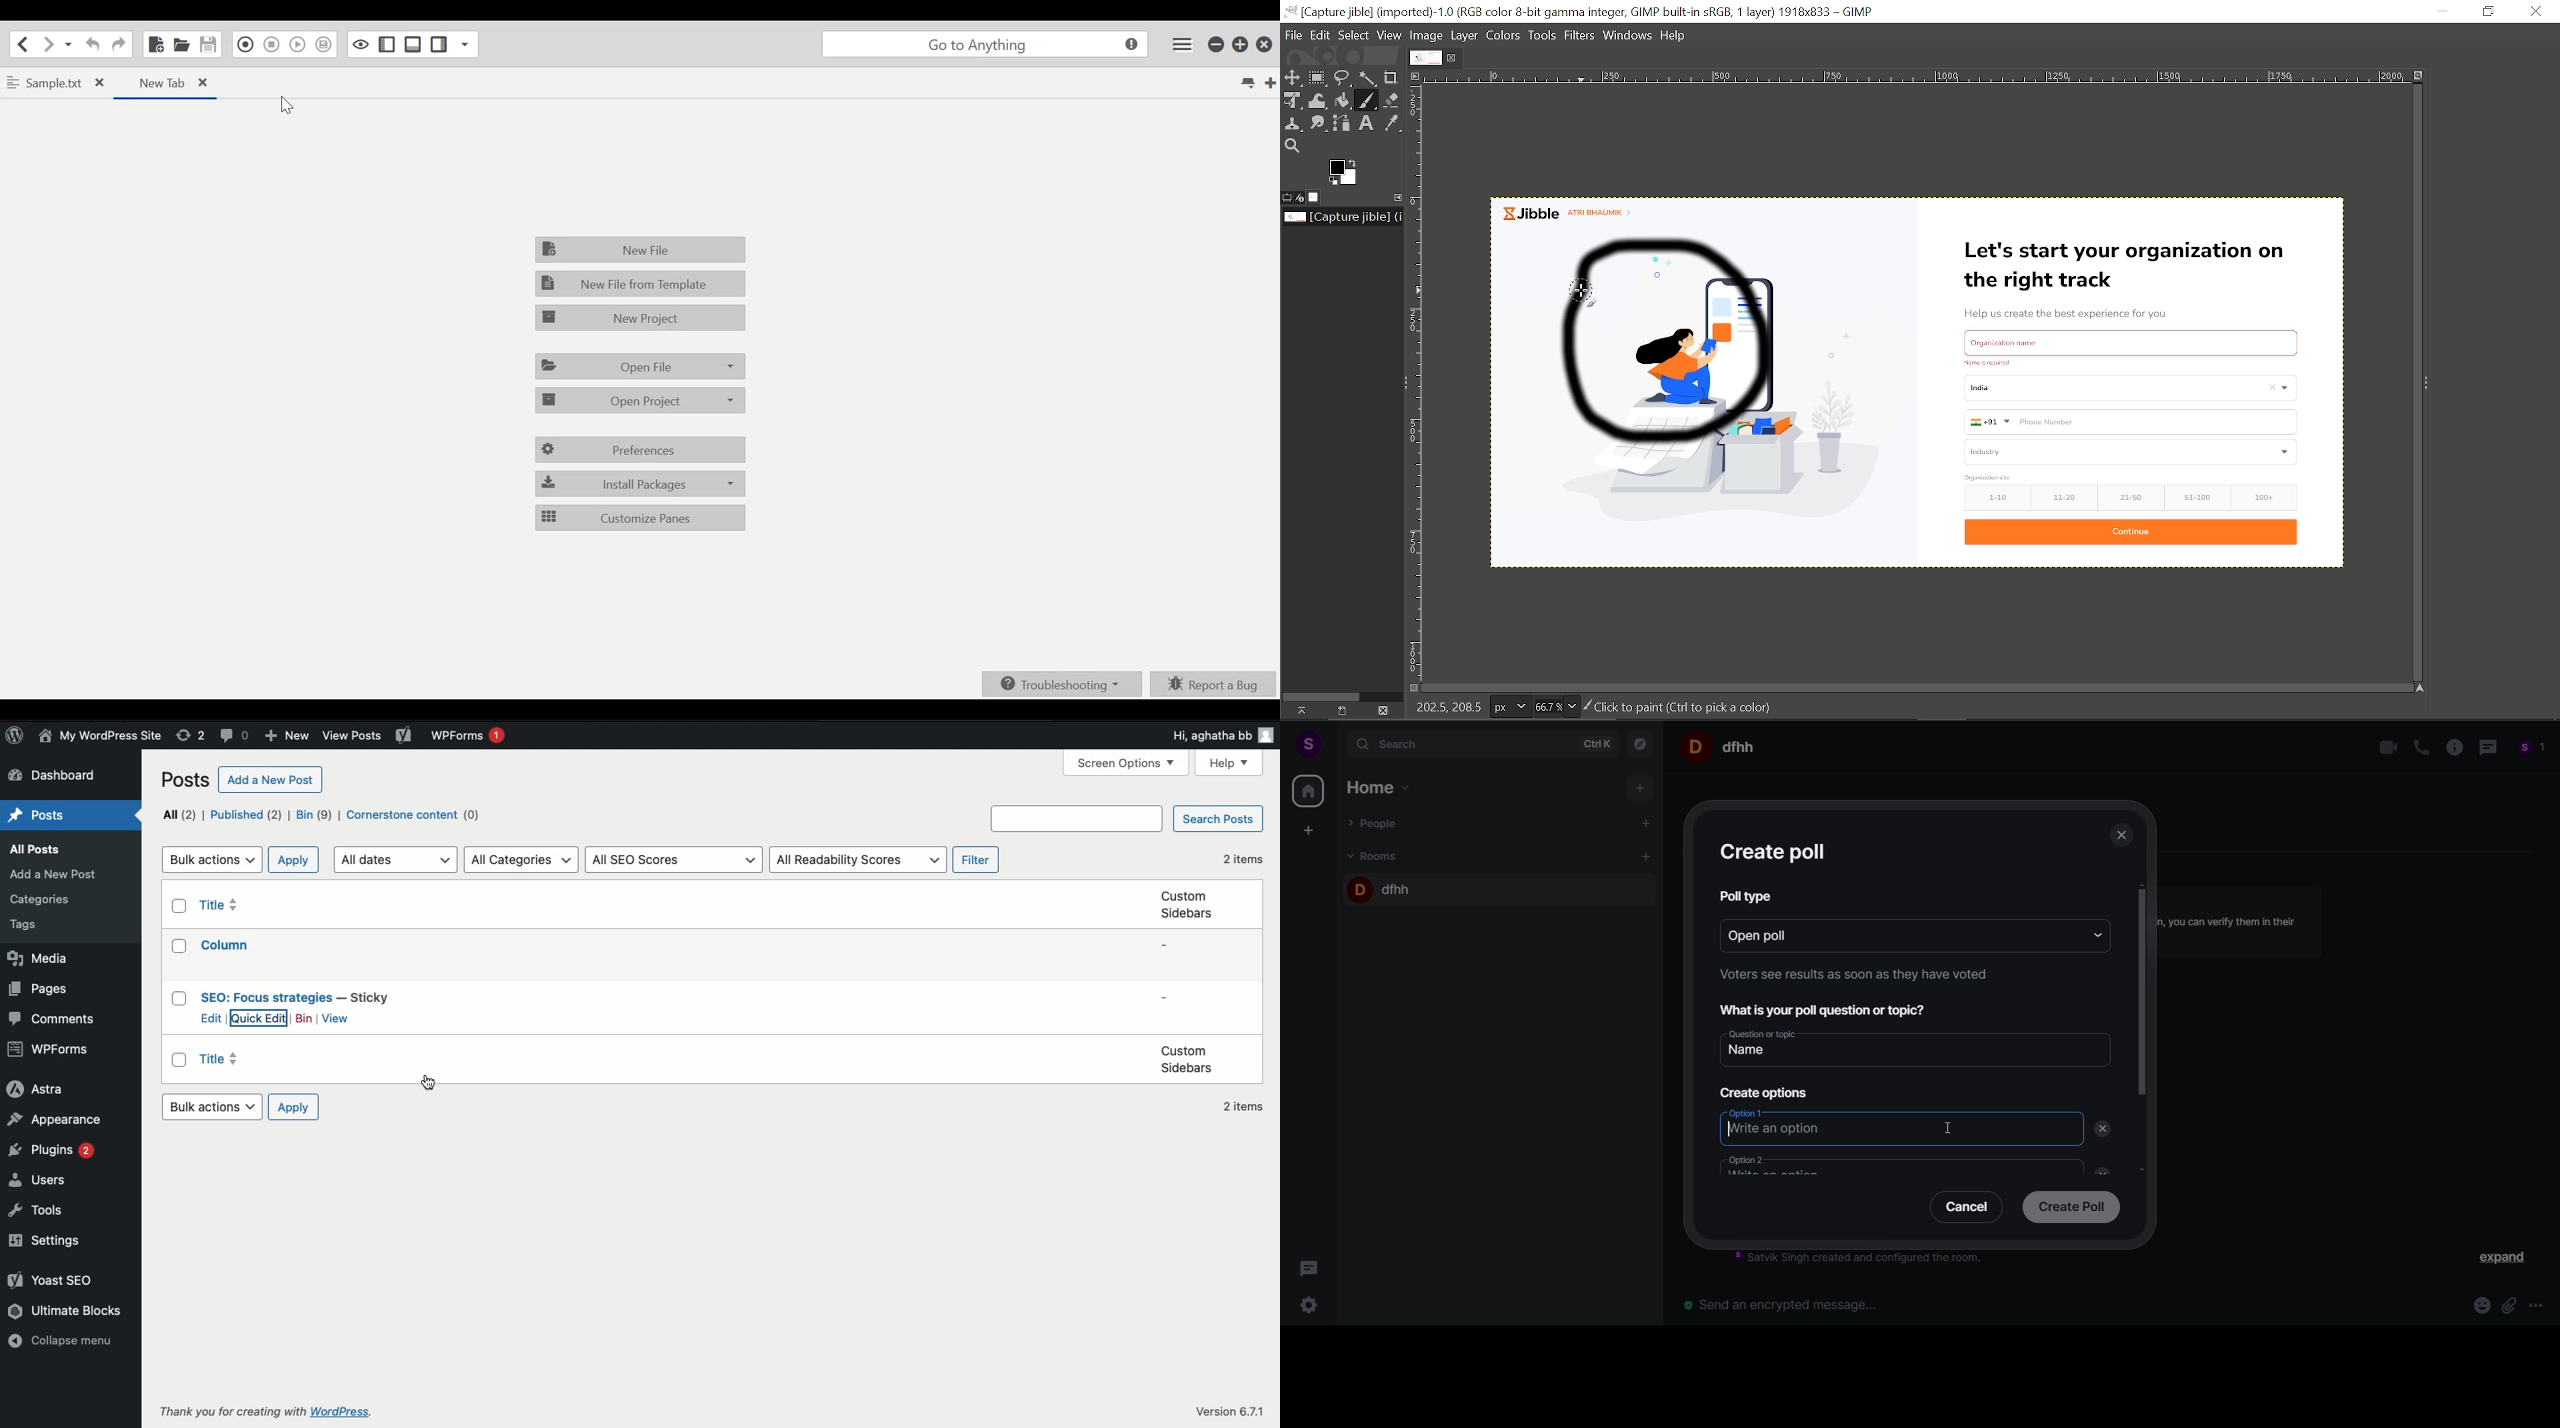  What do you see at coordinates (2442, 10) in the screenshot?
I see `Minimize` at bounding box center [2442, 10].